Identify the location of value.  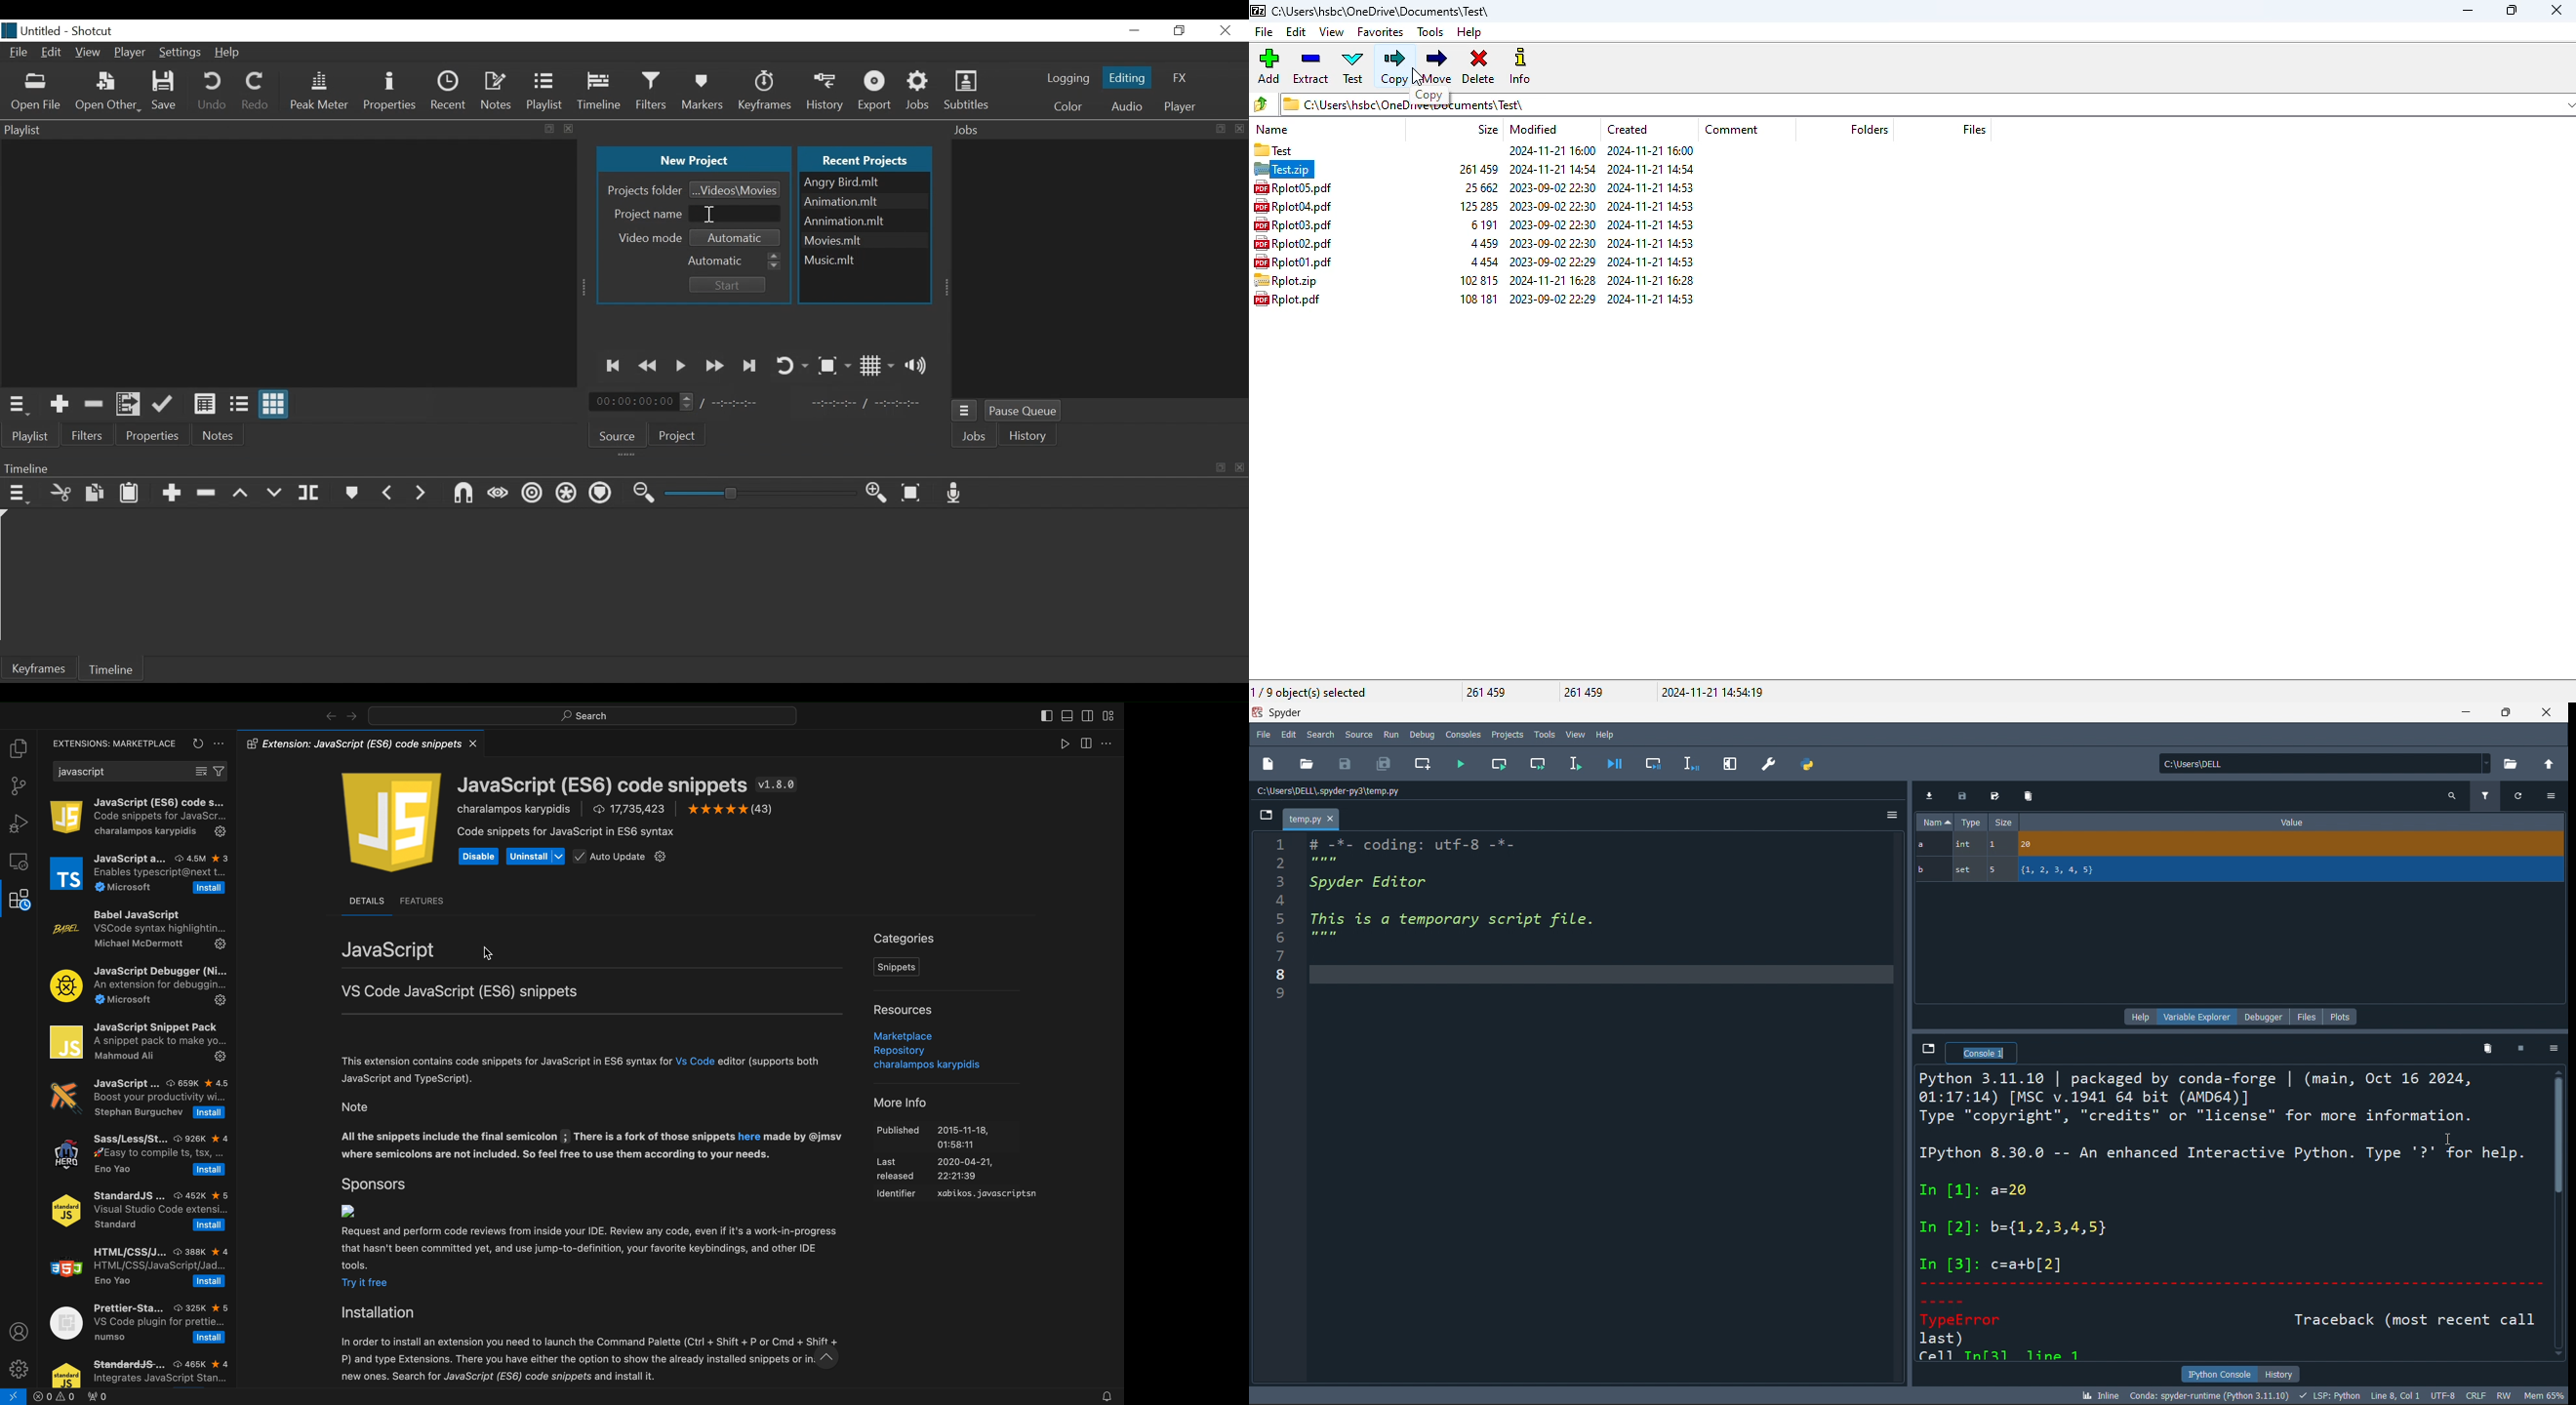
(2292, 822).